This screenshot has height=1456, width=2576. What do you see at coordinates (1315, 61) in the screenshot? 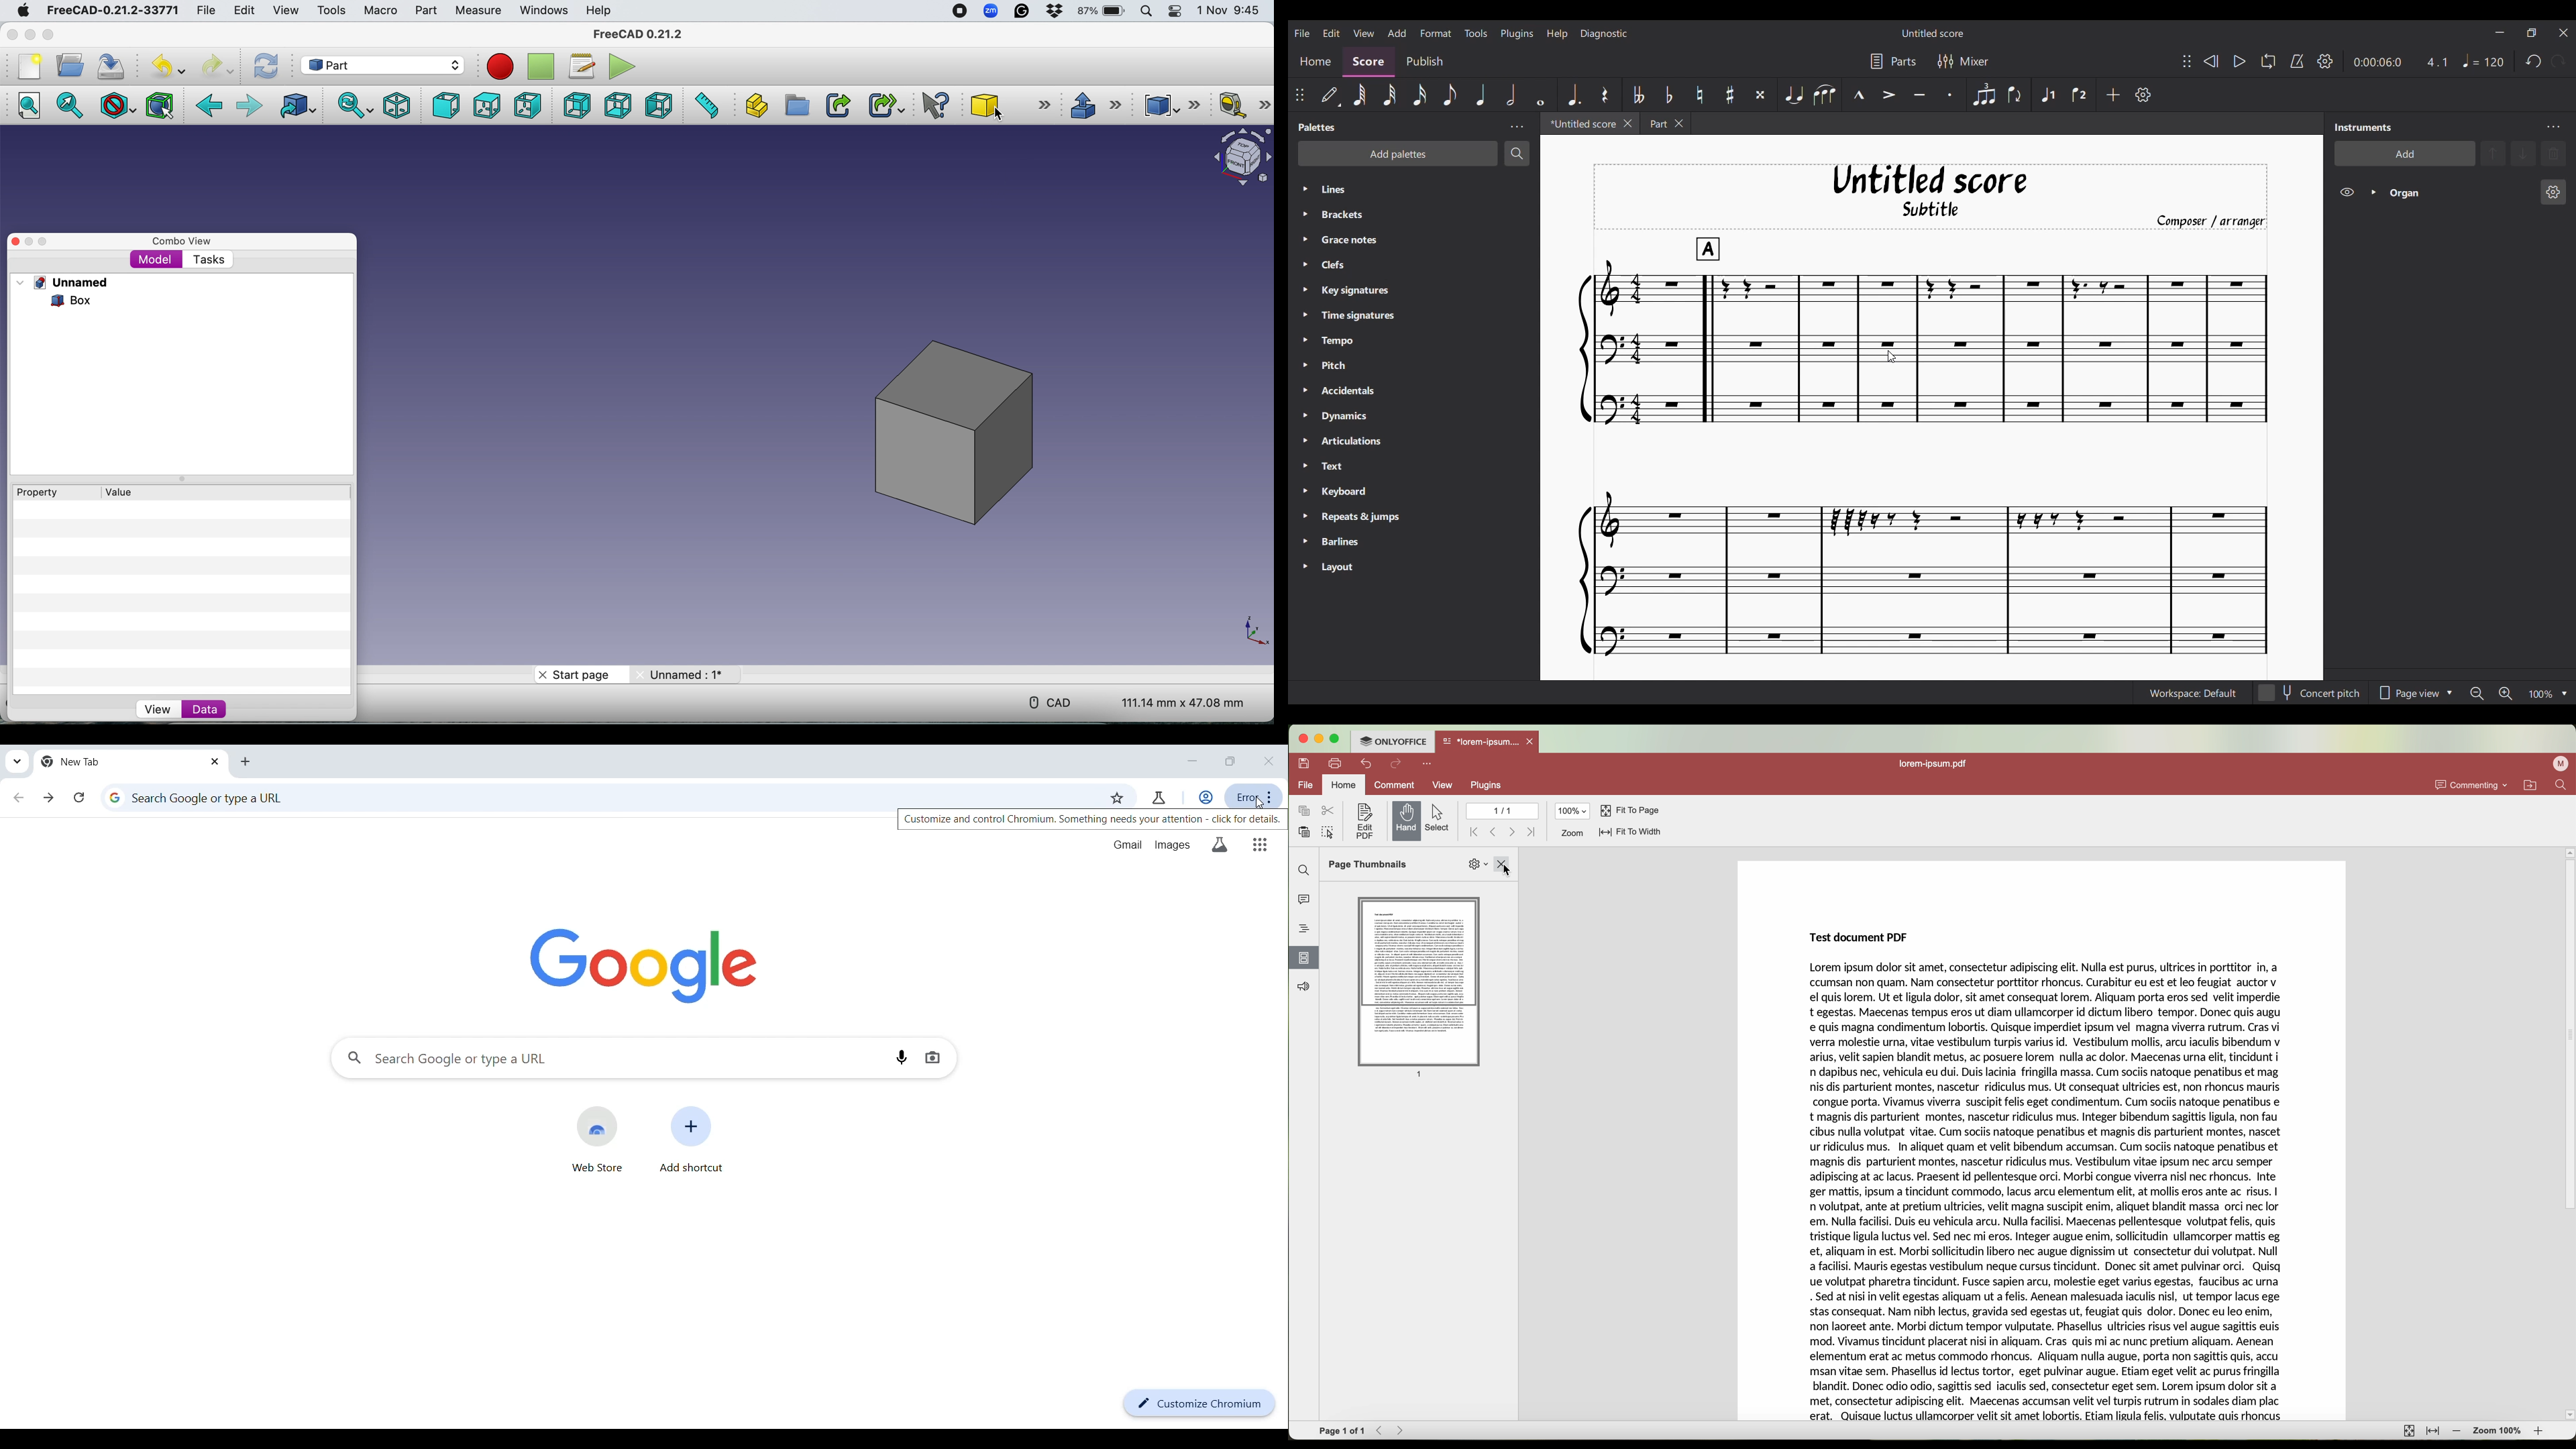
I see `Home section` at bounding box center [1315, 61].